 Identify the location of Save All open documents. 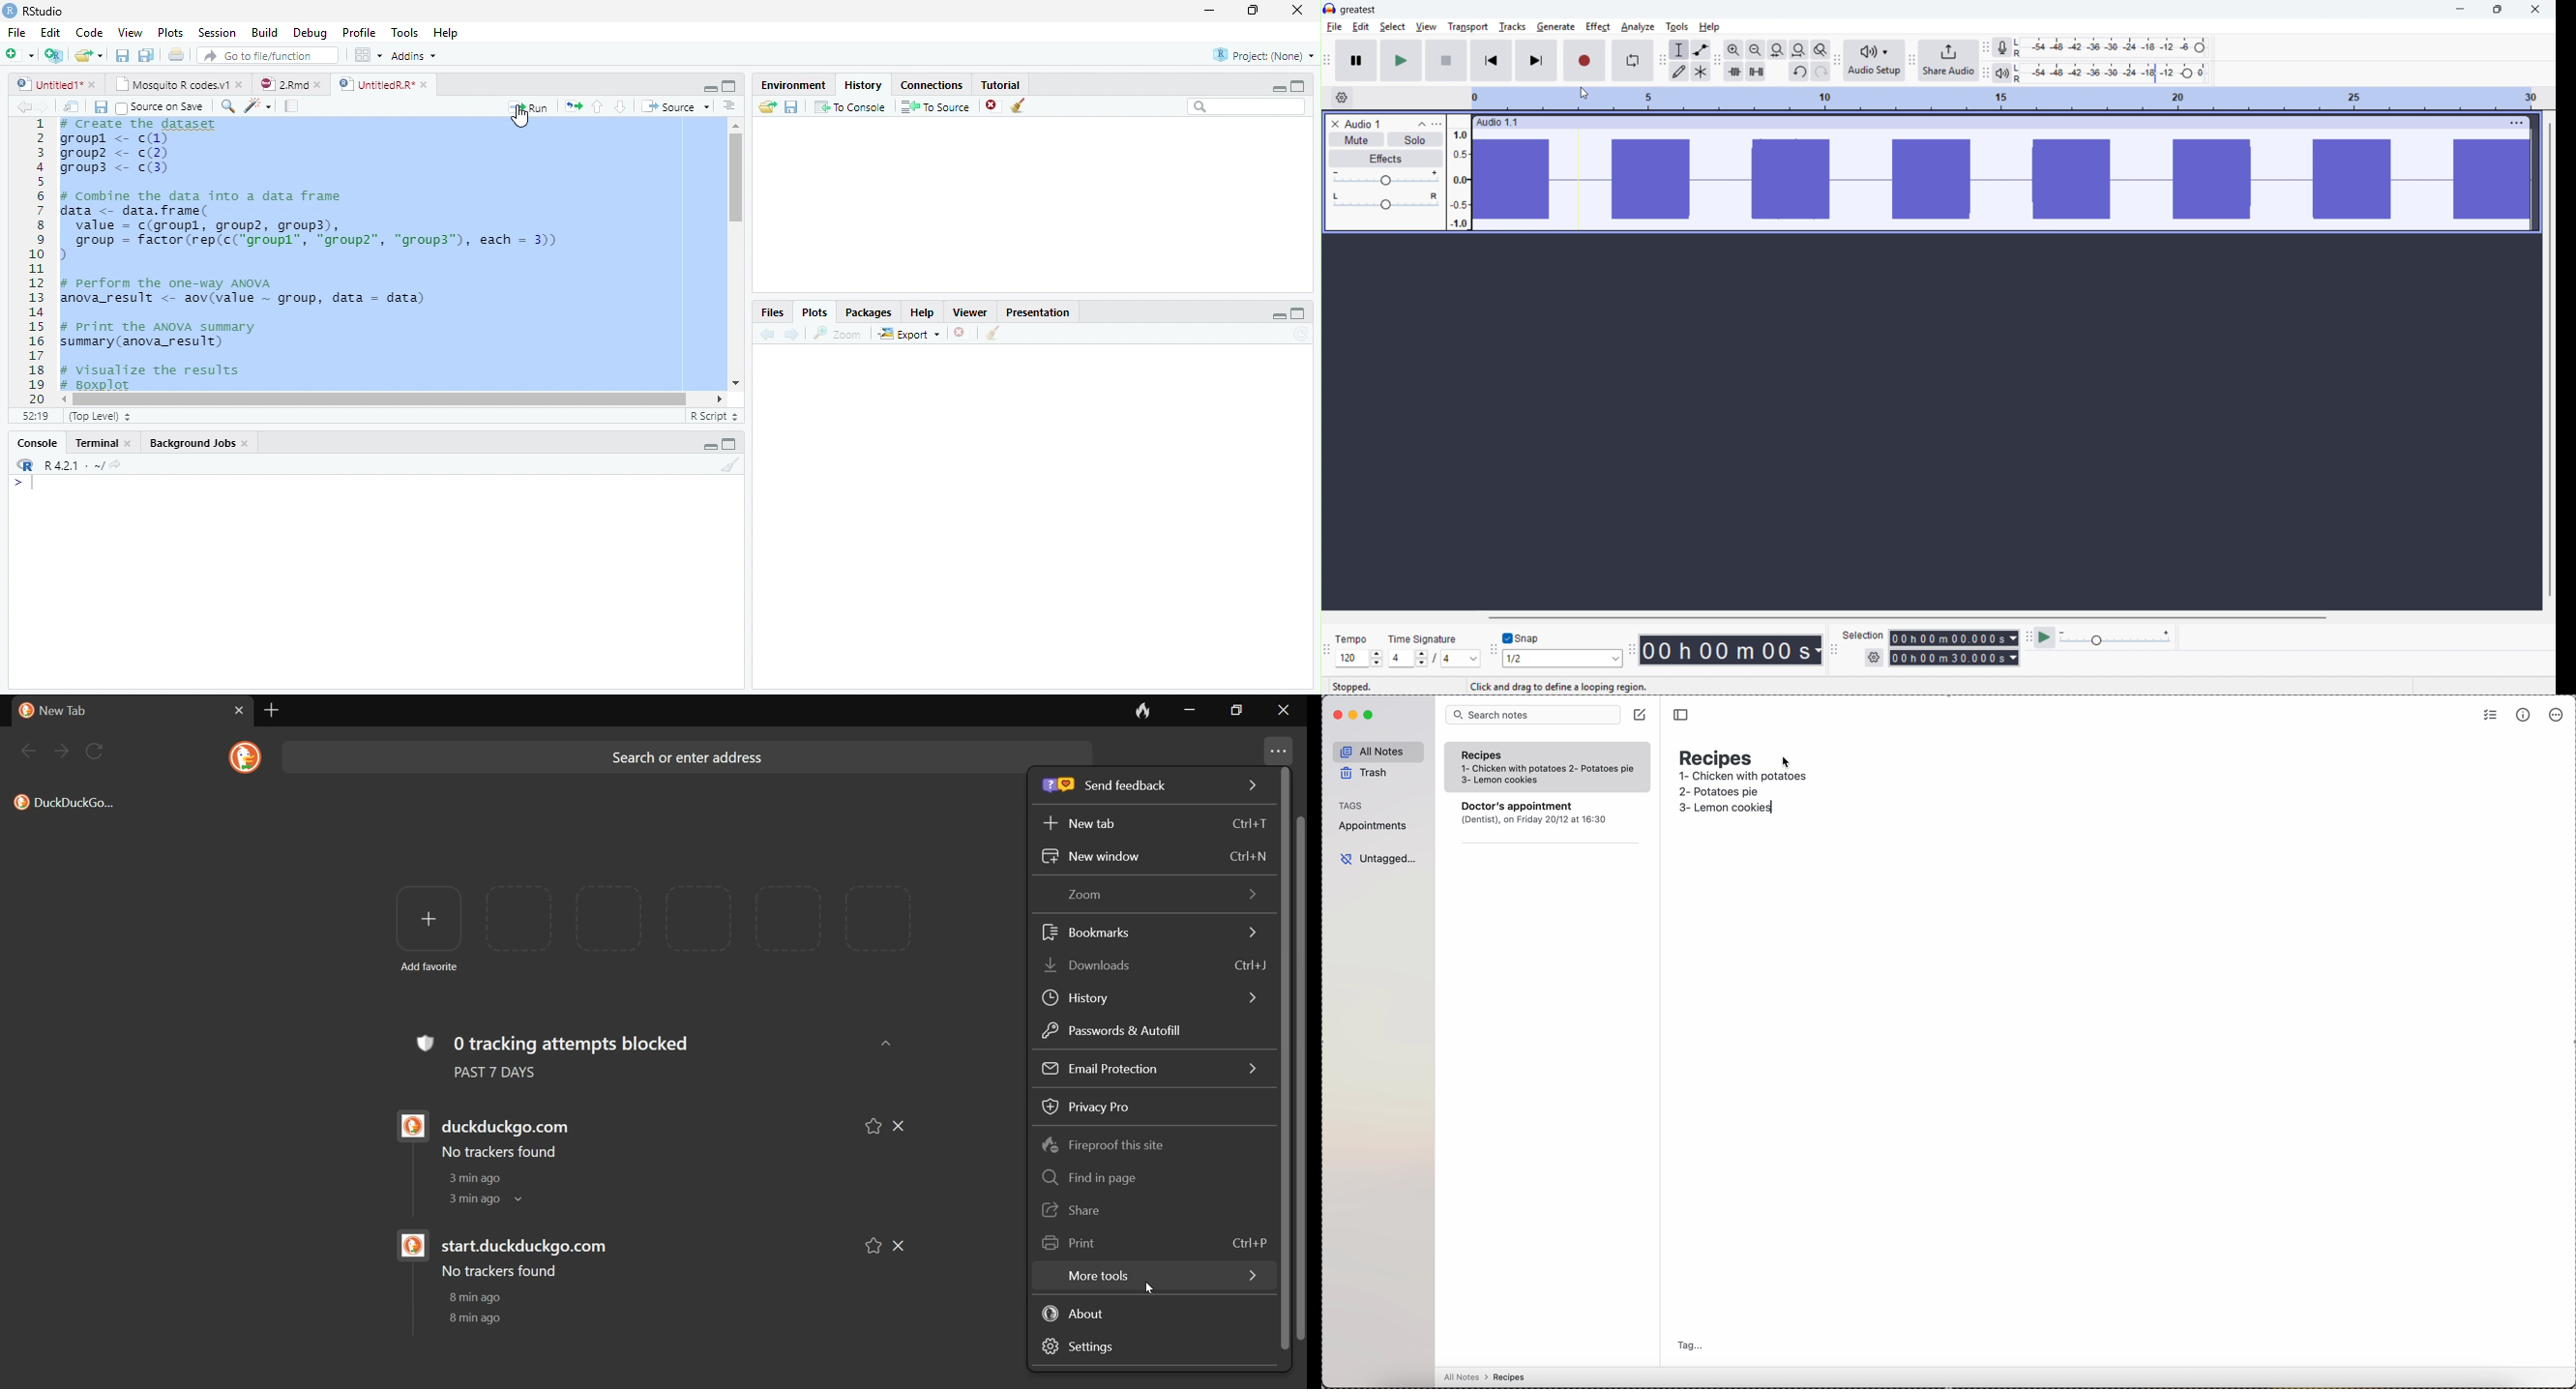
(145, 55).